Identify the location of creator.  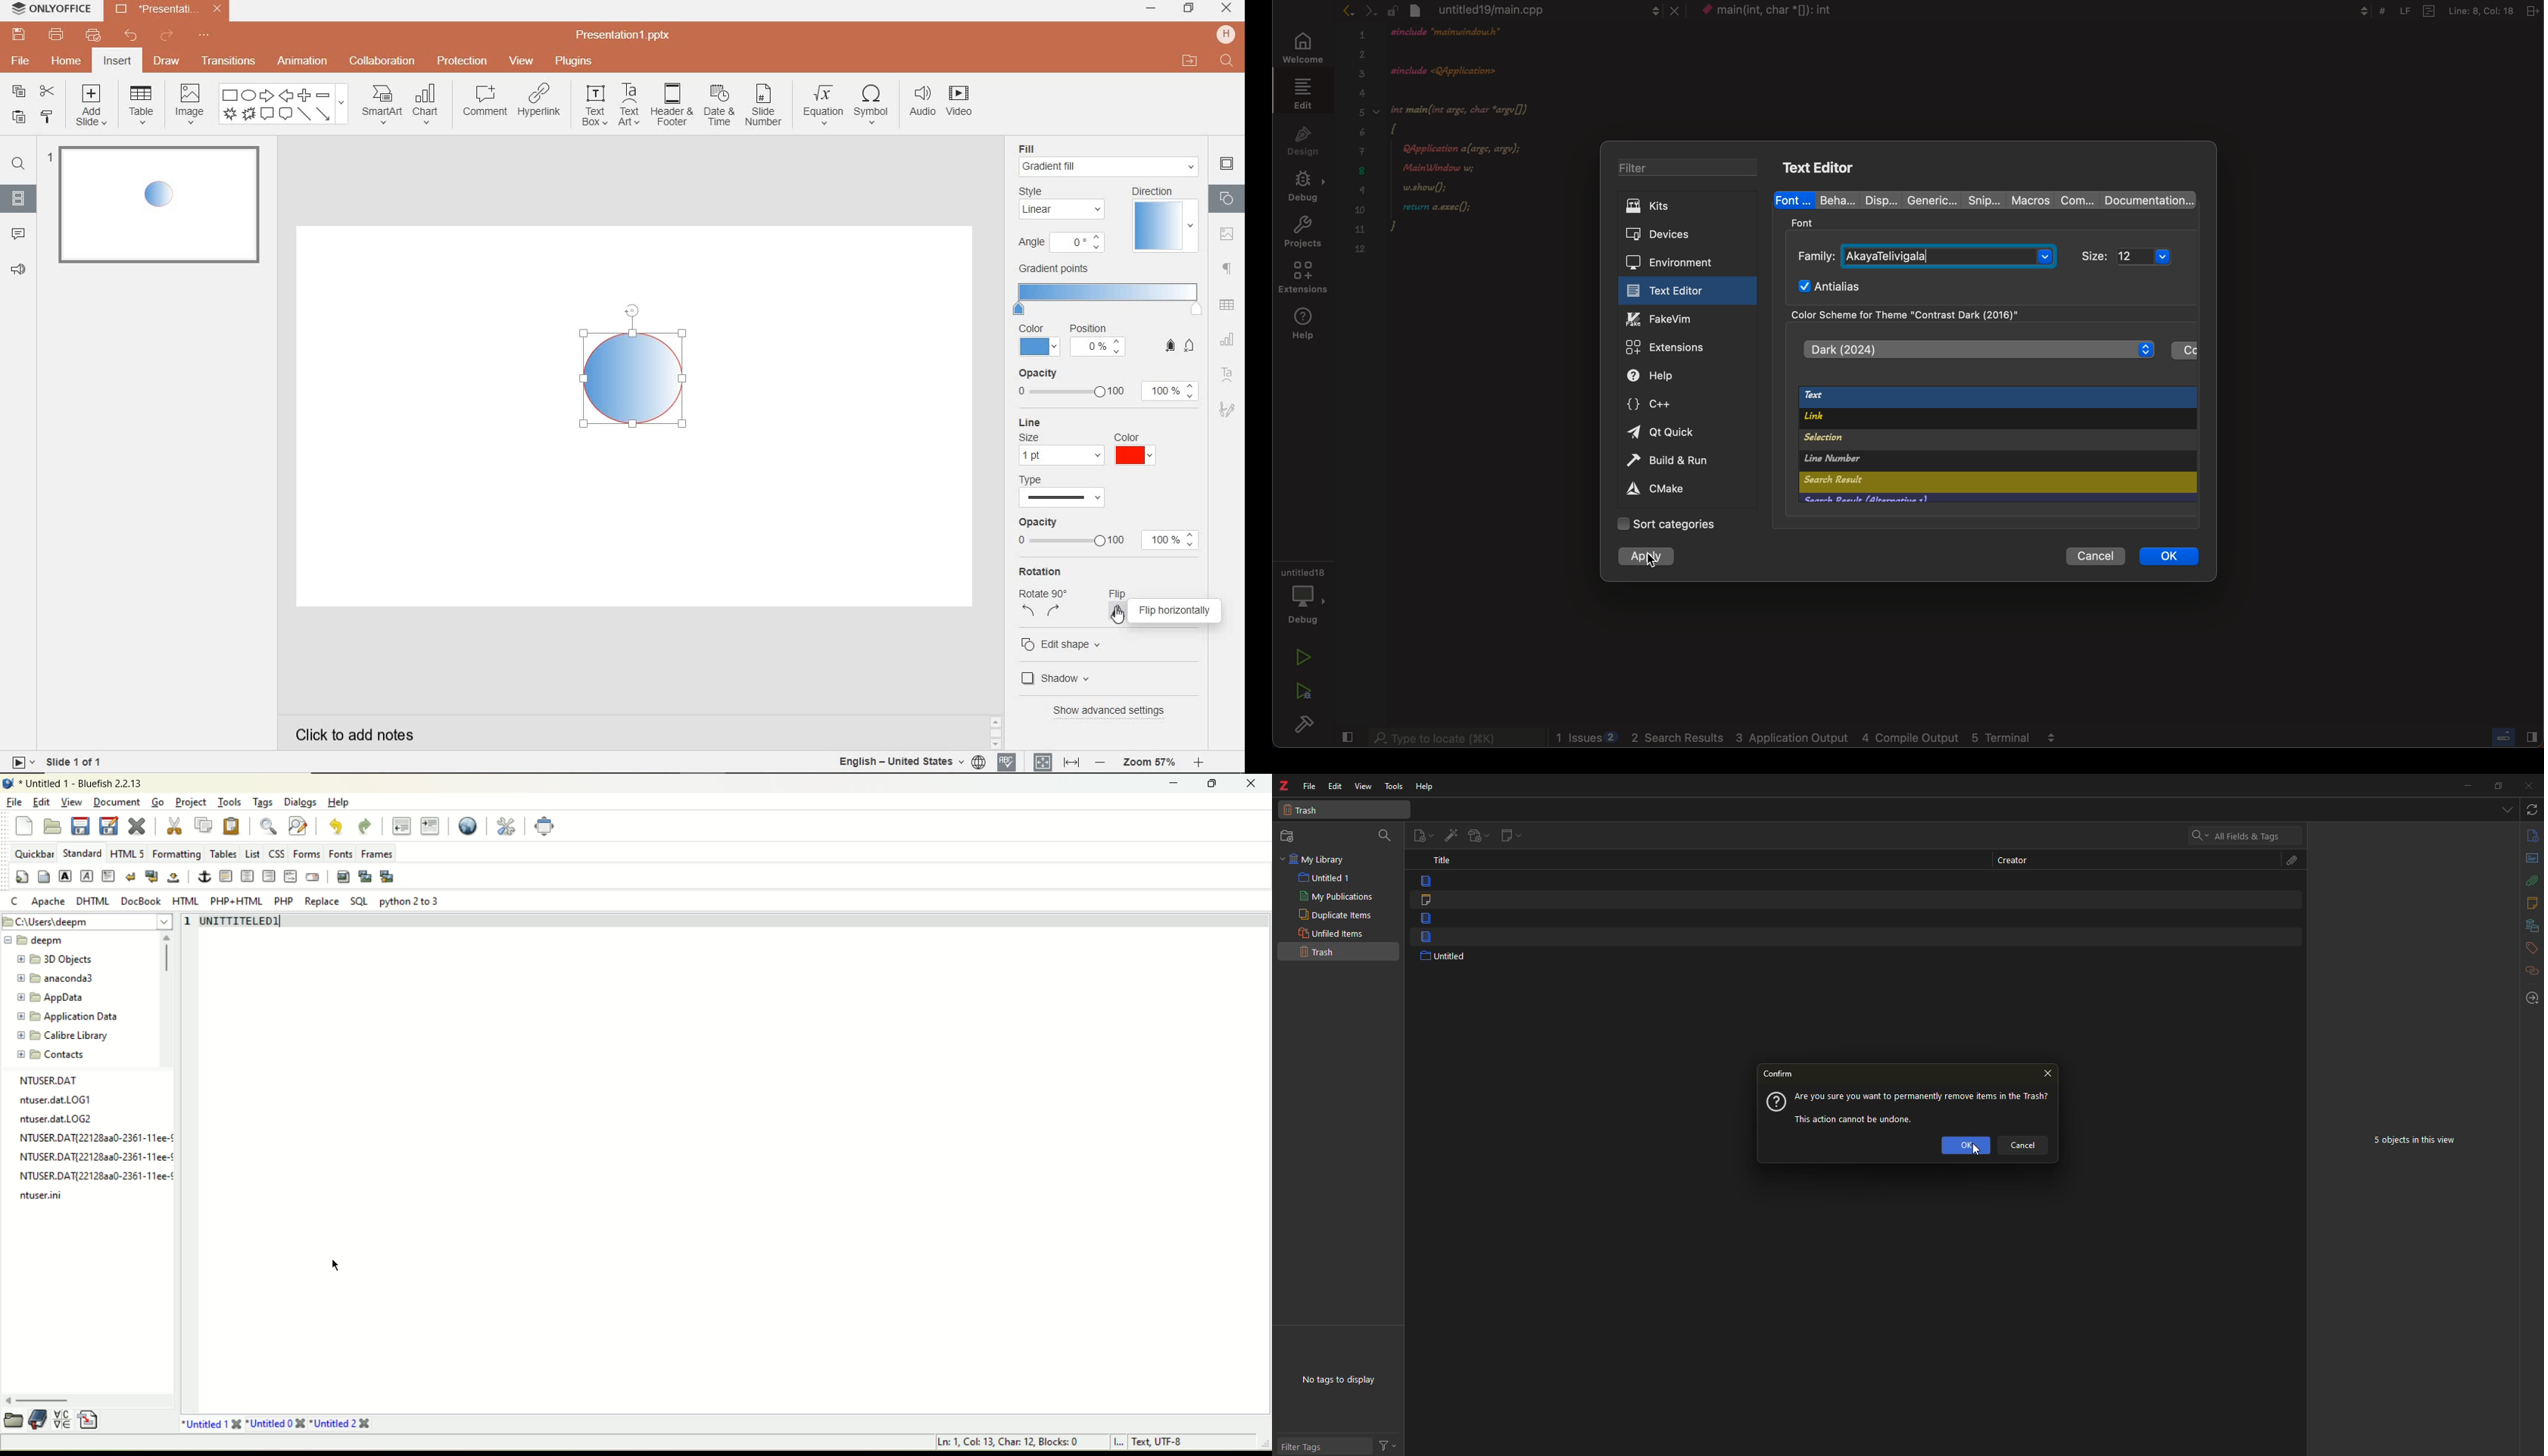
(2021, 861).